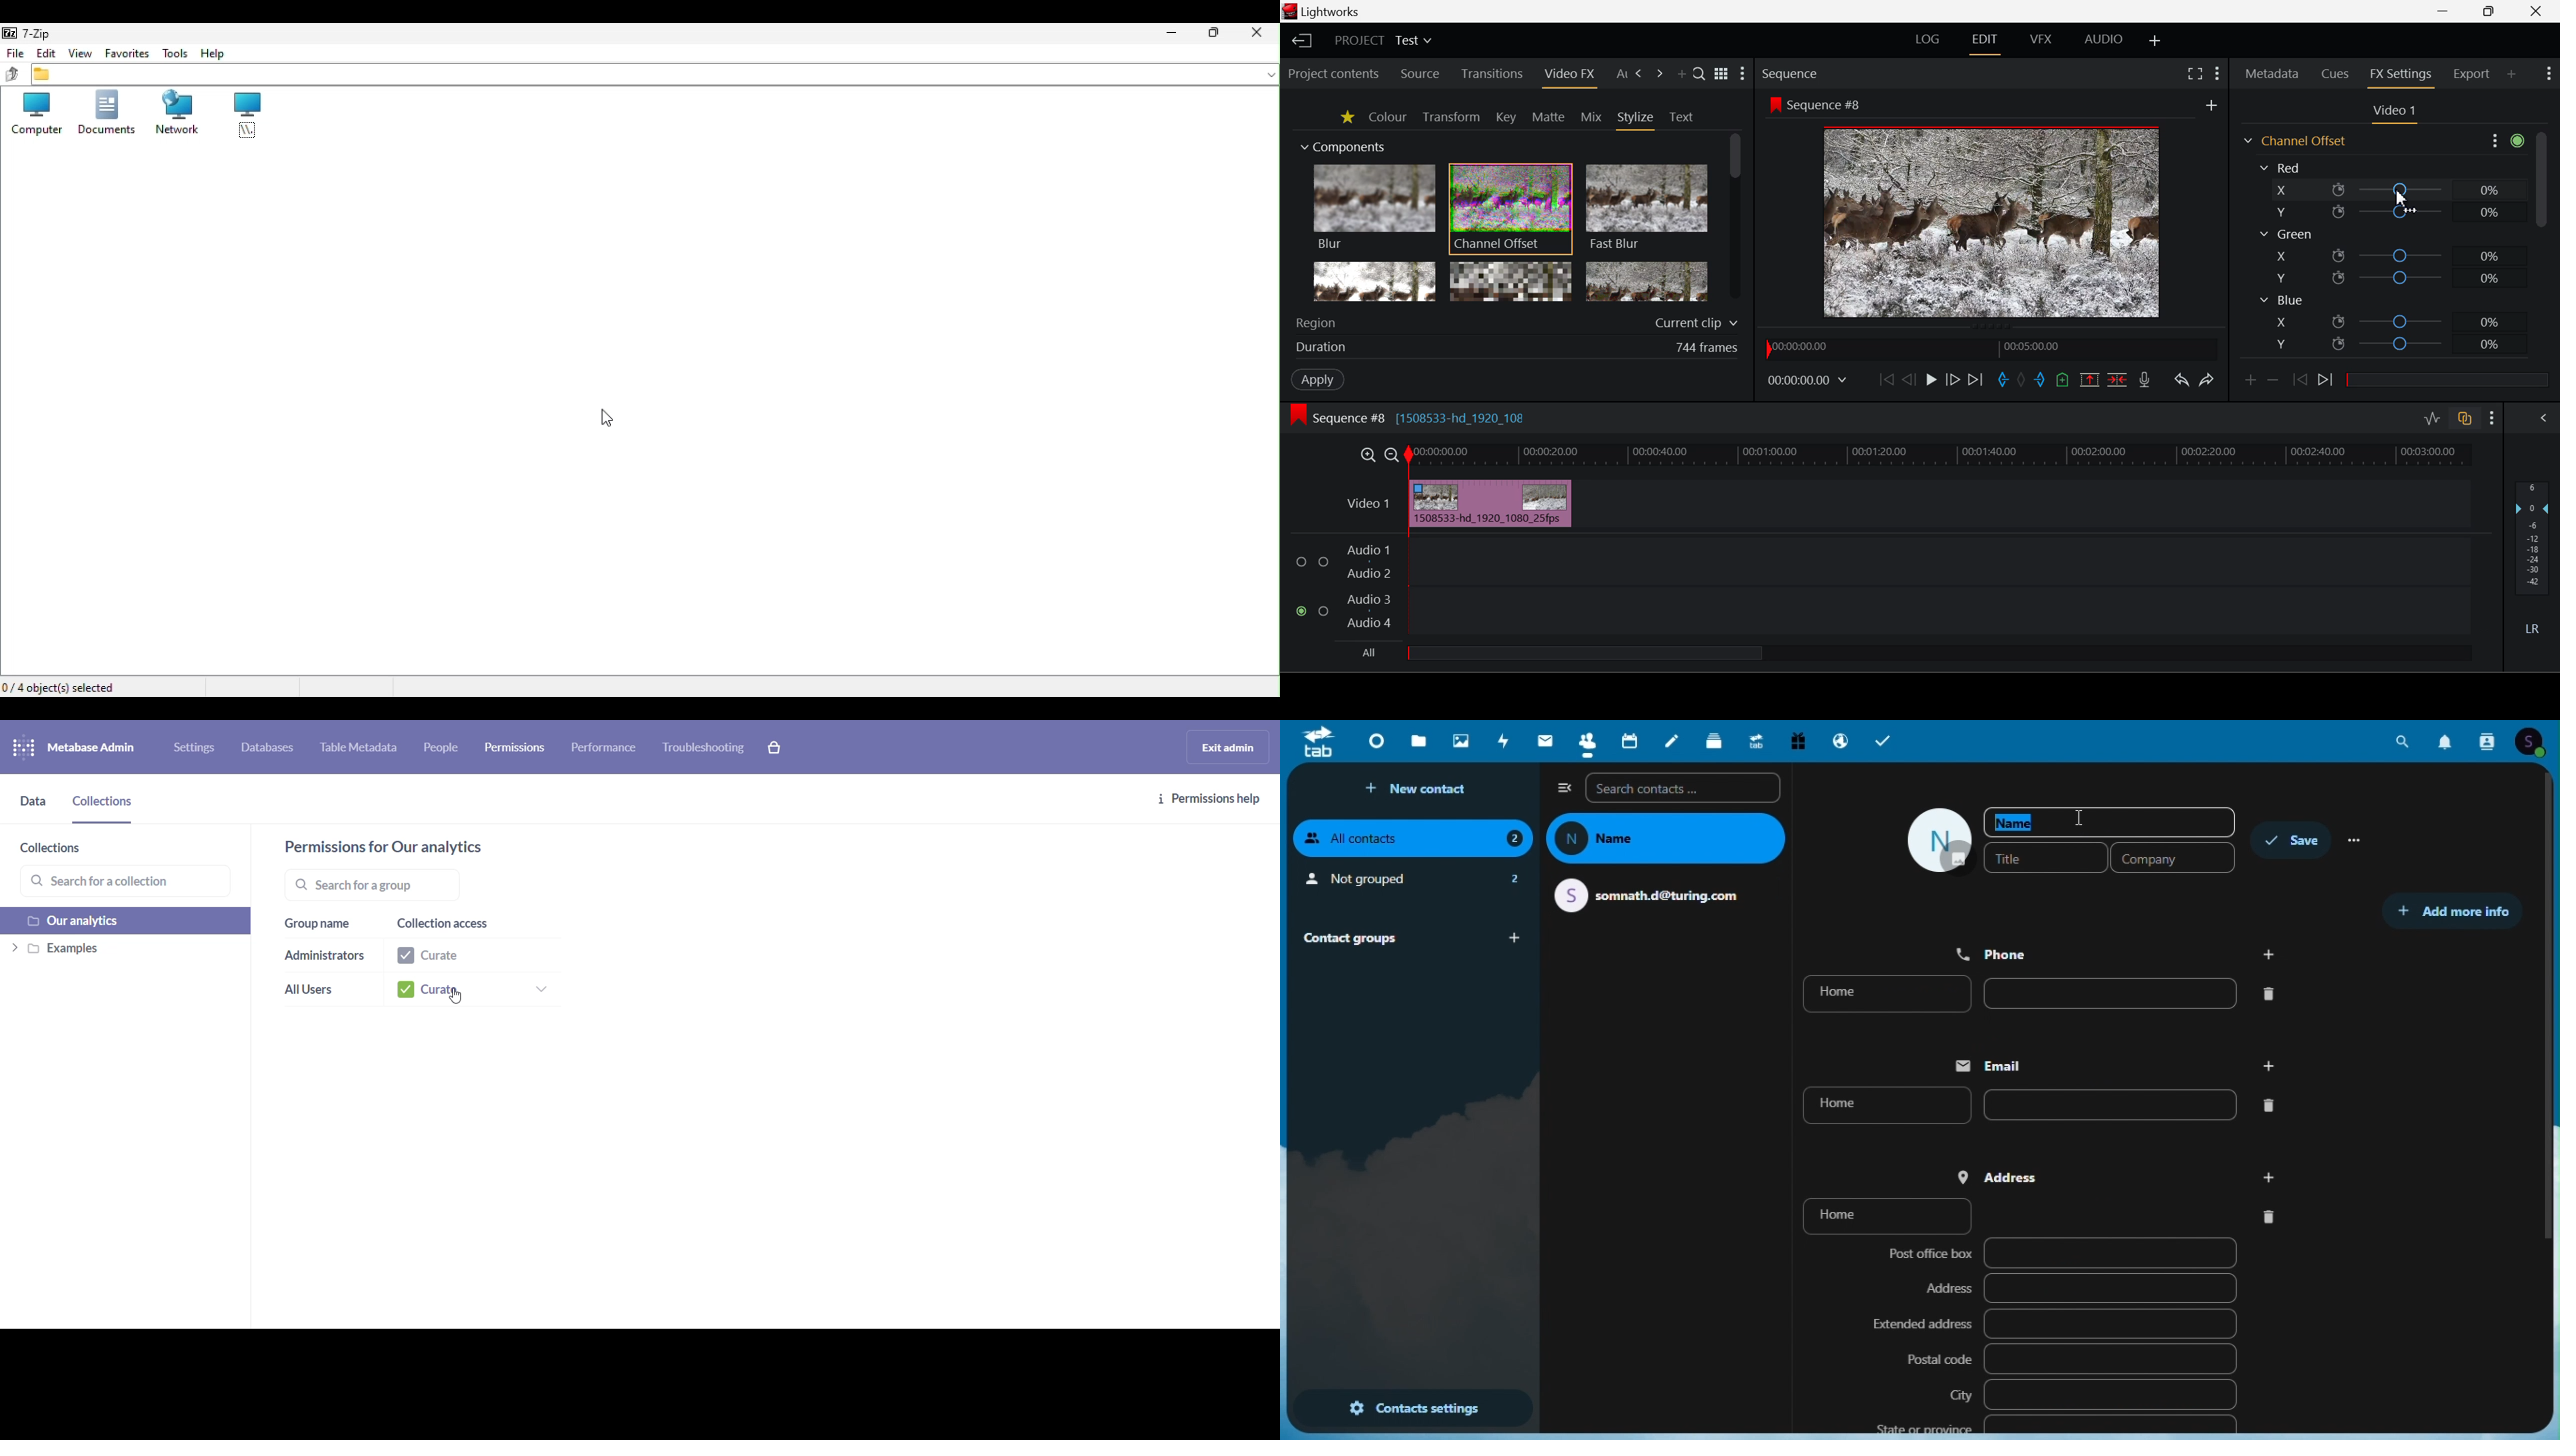  Describe the element at coordinates (1583, 742) in the screenshot. I see `Contacts` at that location.